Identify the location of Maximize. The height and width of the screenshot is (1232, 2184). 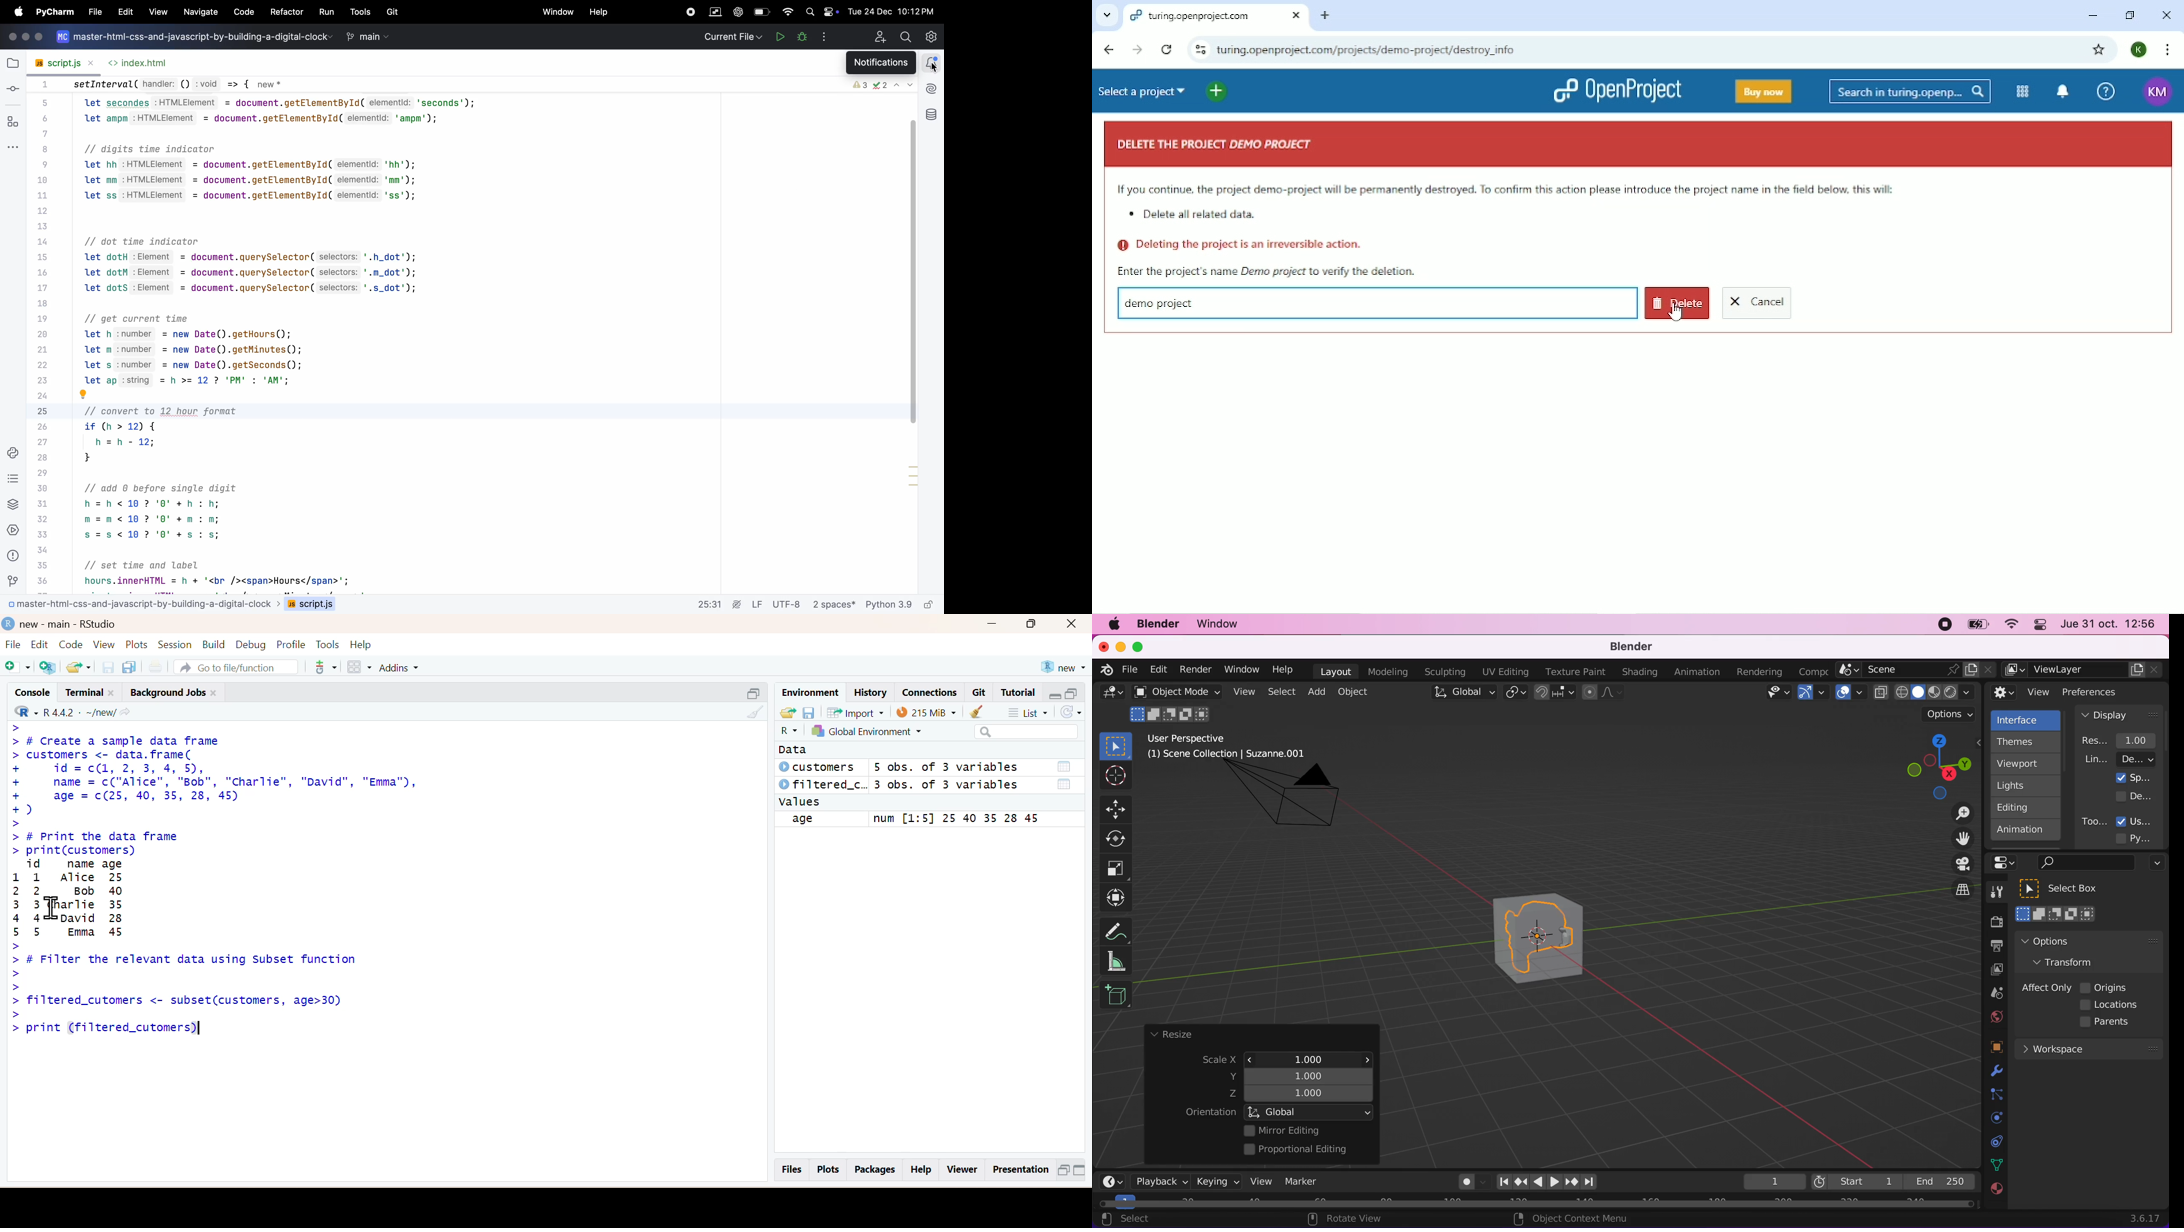
(1036, 627).